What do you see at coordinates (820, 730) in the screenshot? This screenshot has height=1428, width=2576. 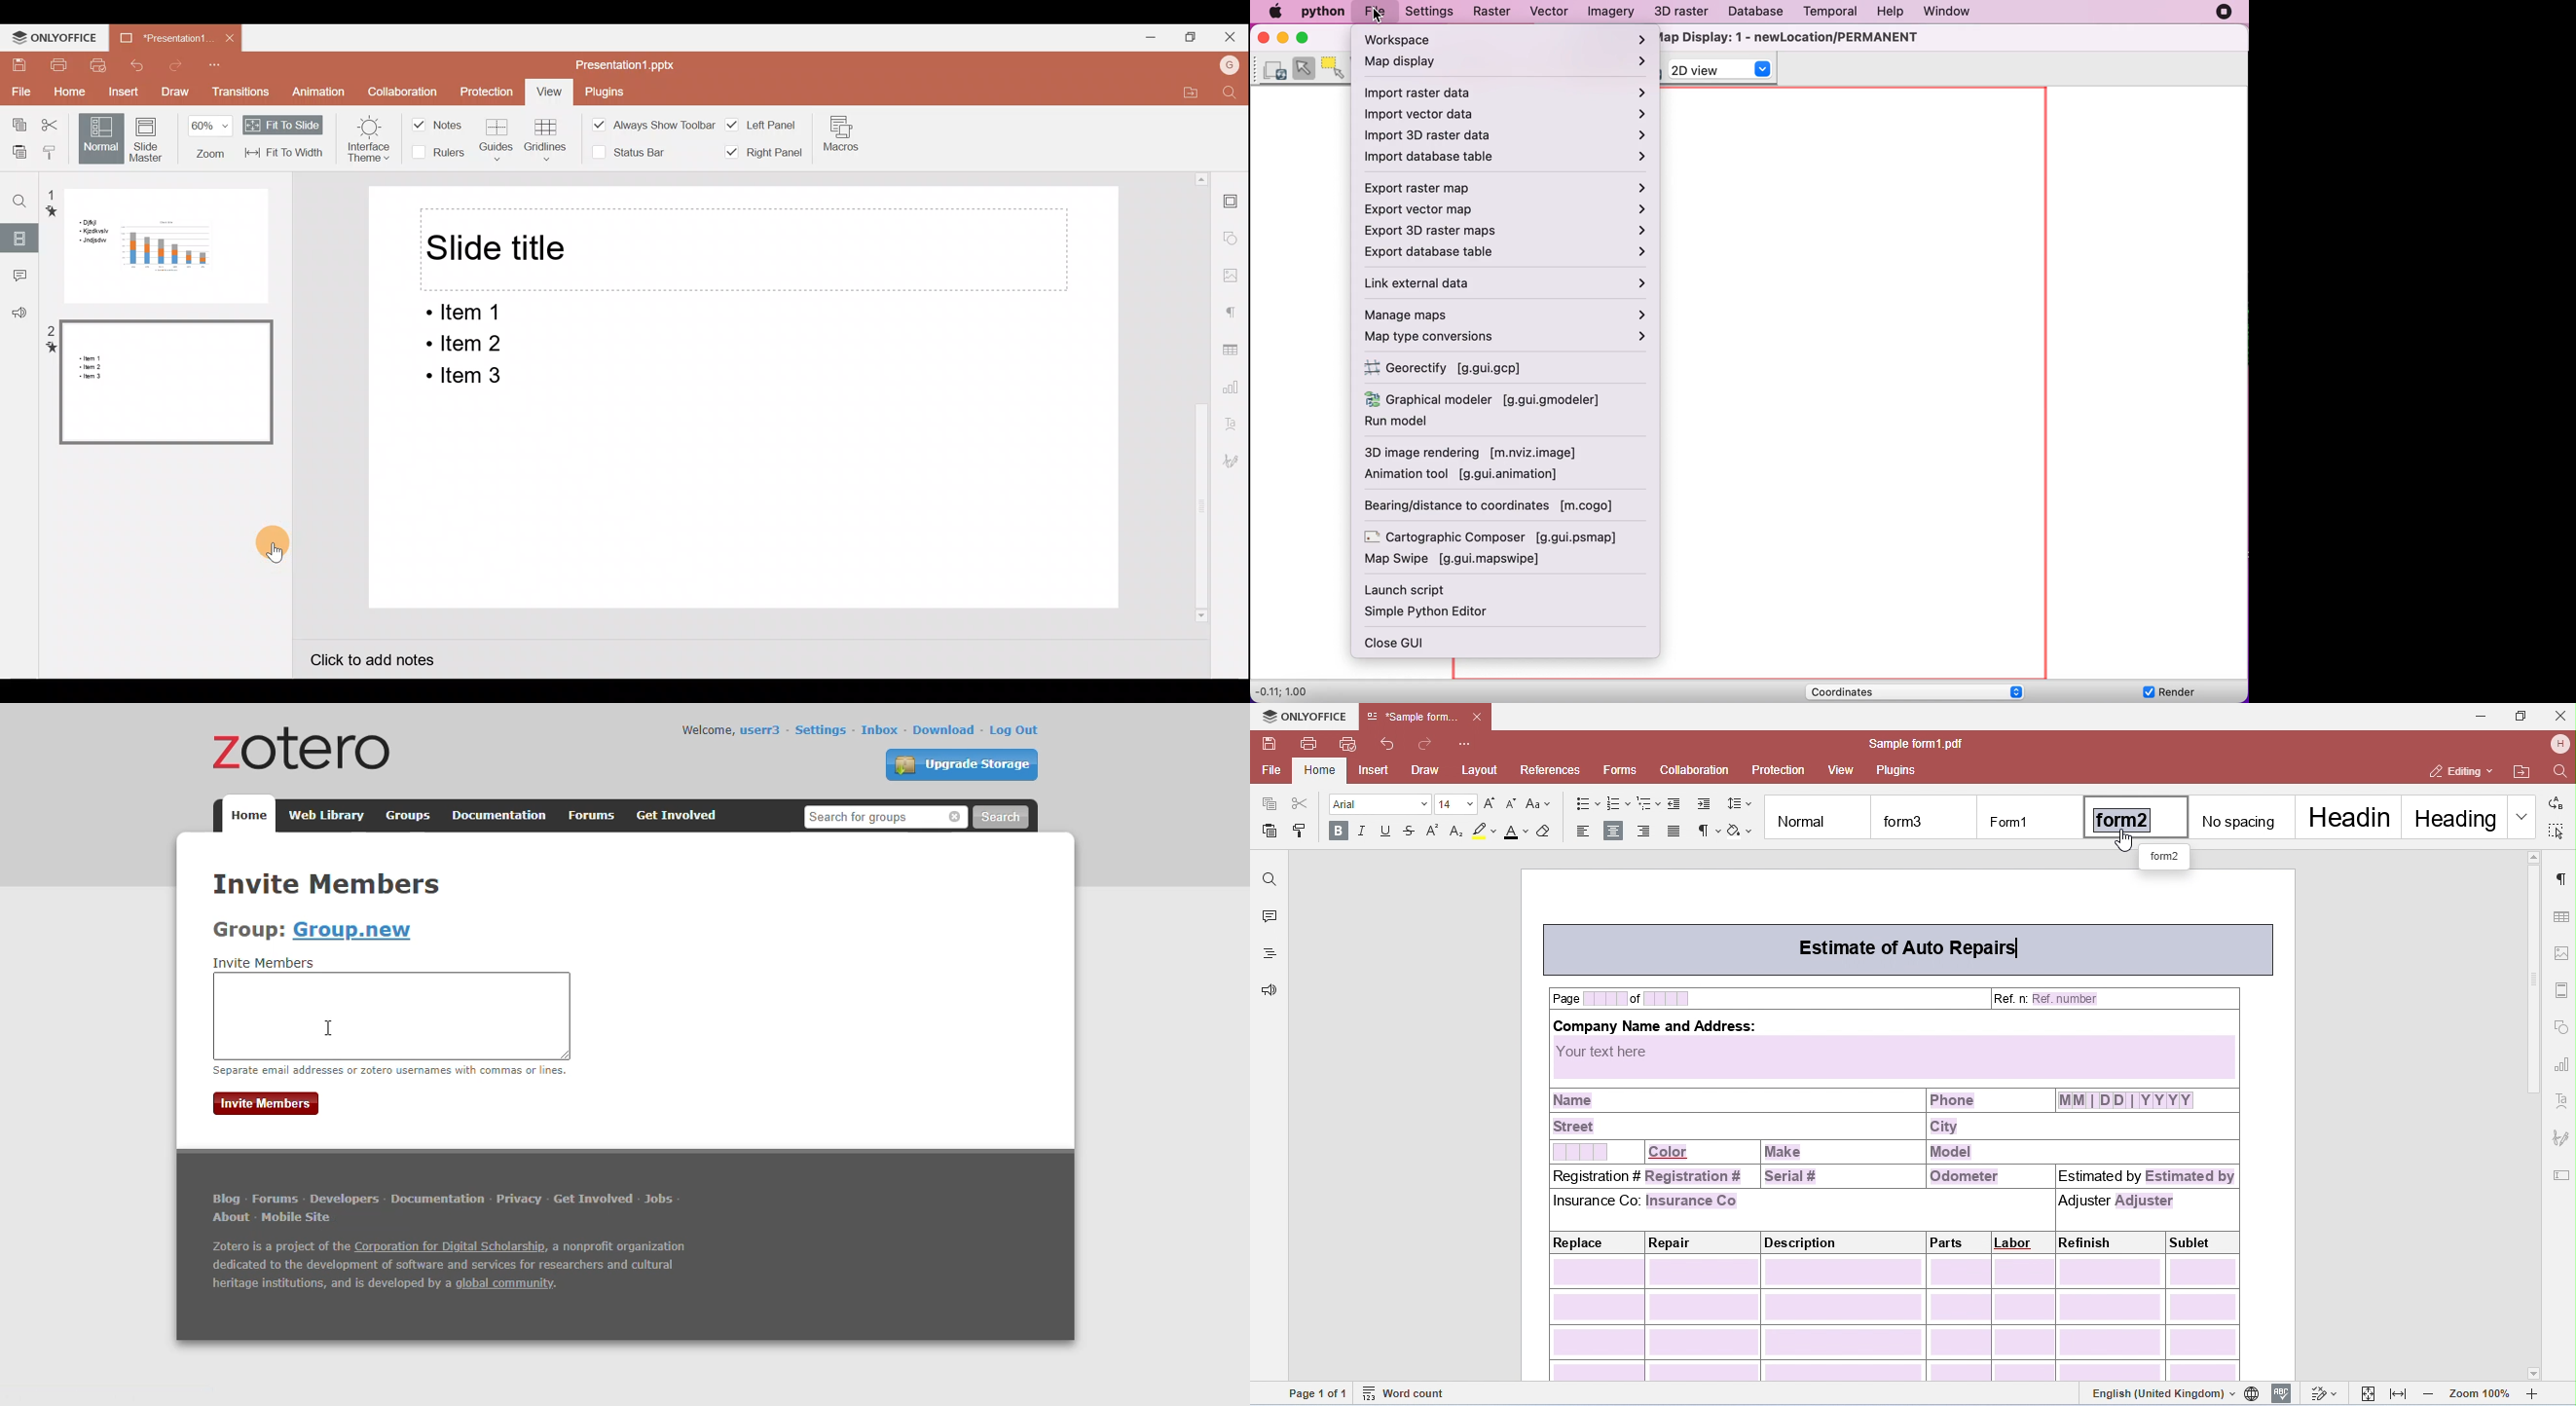 I see `settings` at bounding box center [820, 730].